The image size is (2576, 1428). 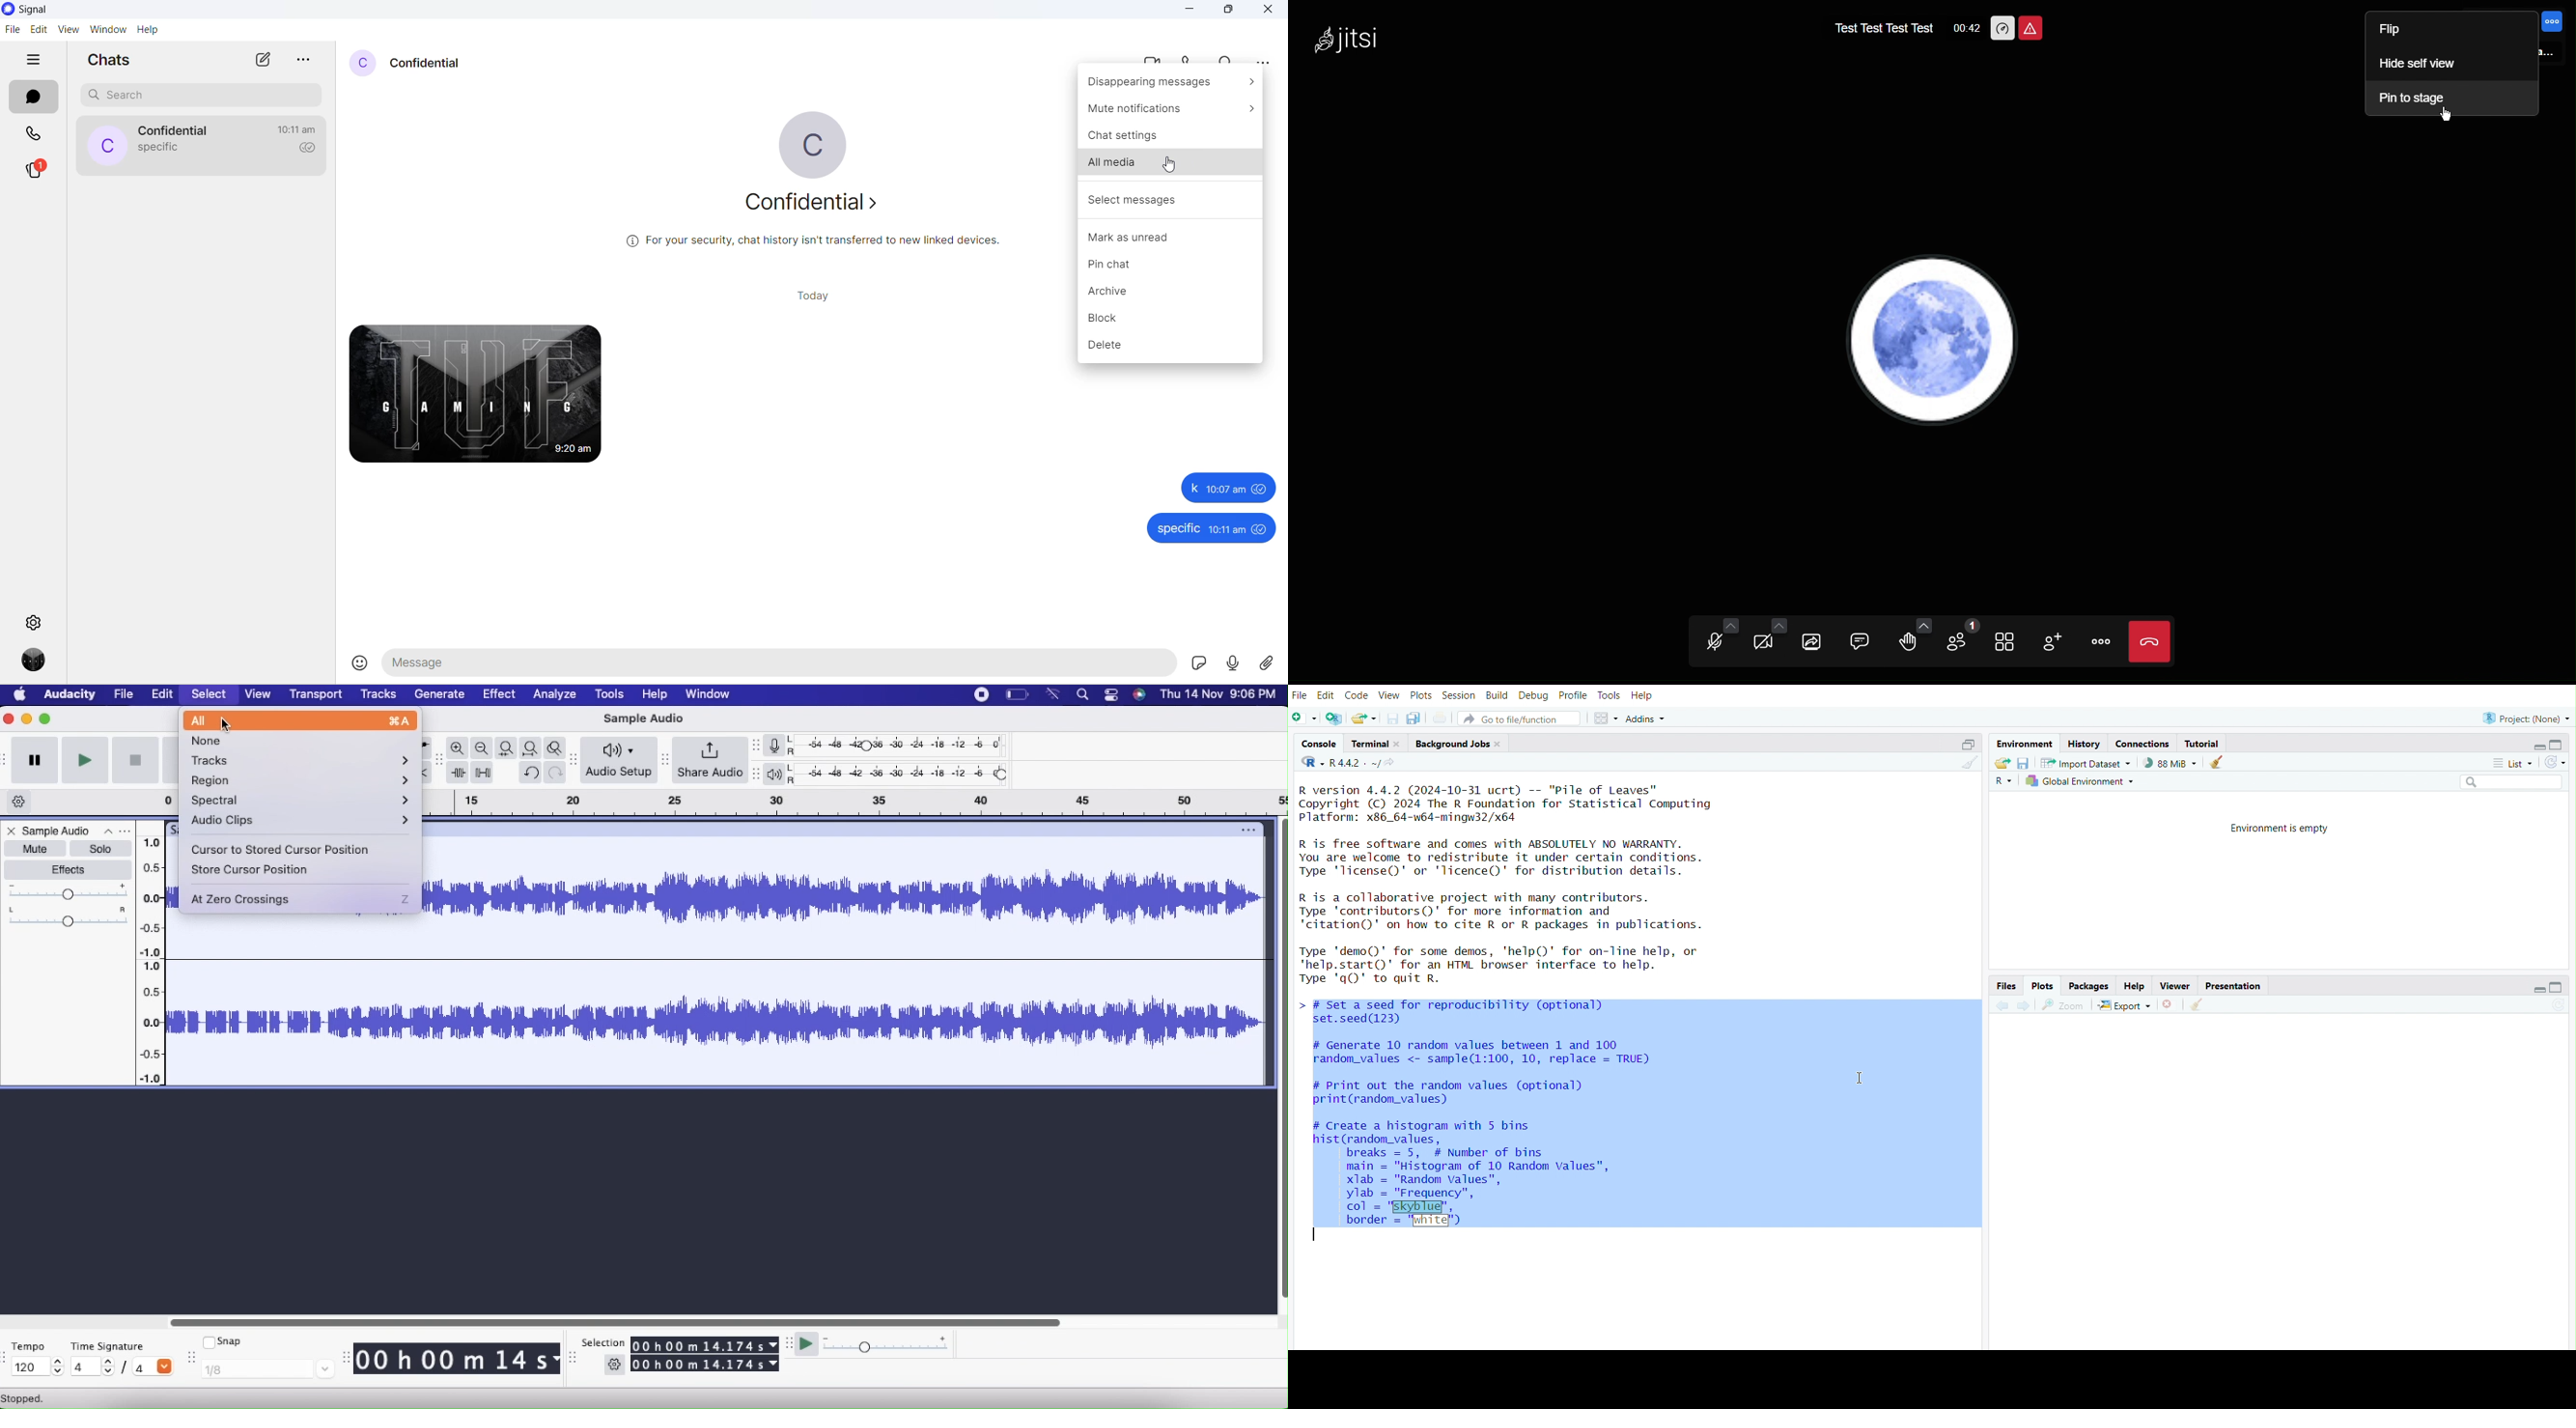 What do you see at coordinates (47, 717) in the screenshot?
I see `Maximize` at bounding box center [47, 717].